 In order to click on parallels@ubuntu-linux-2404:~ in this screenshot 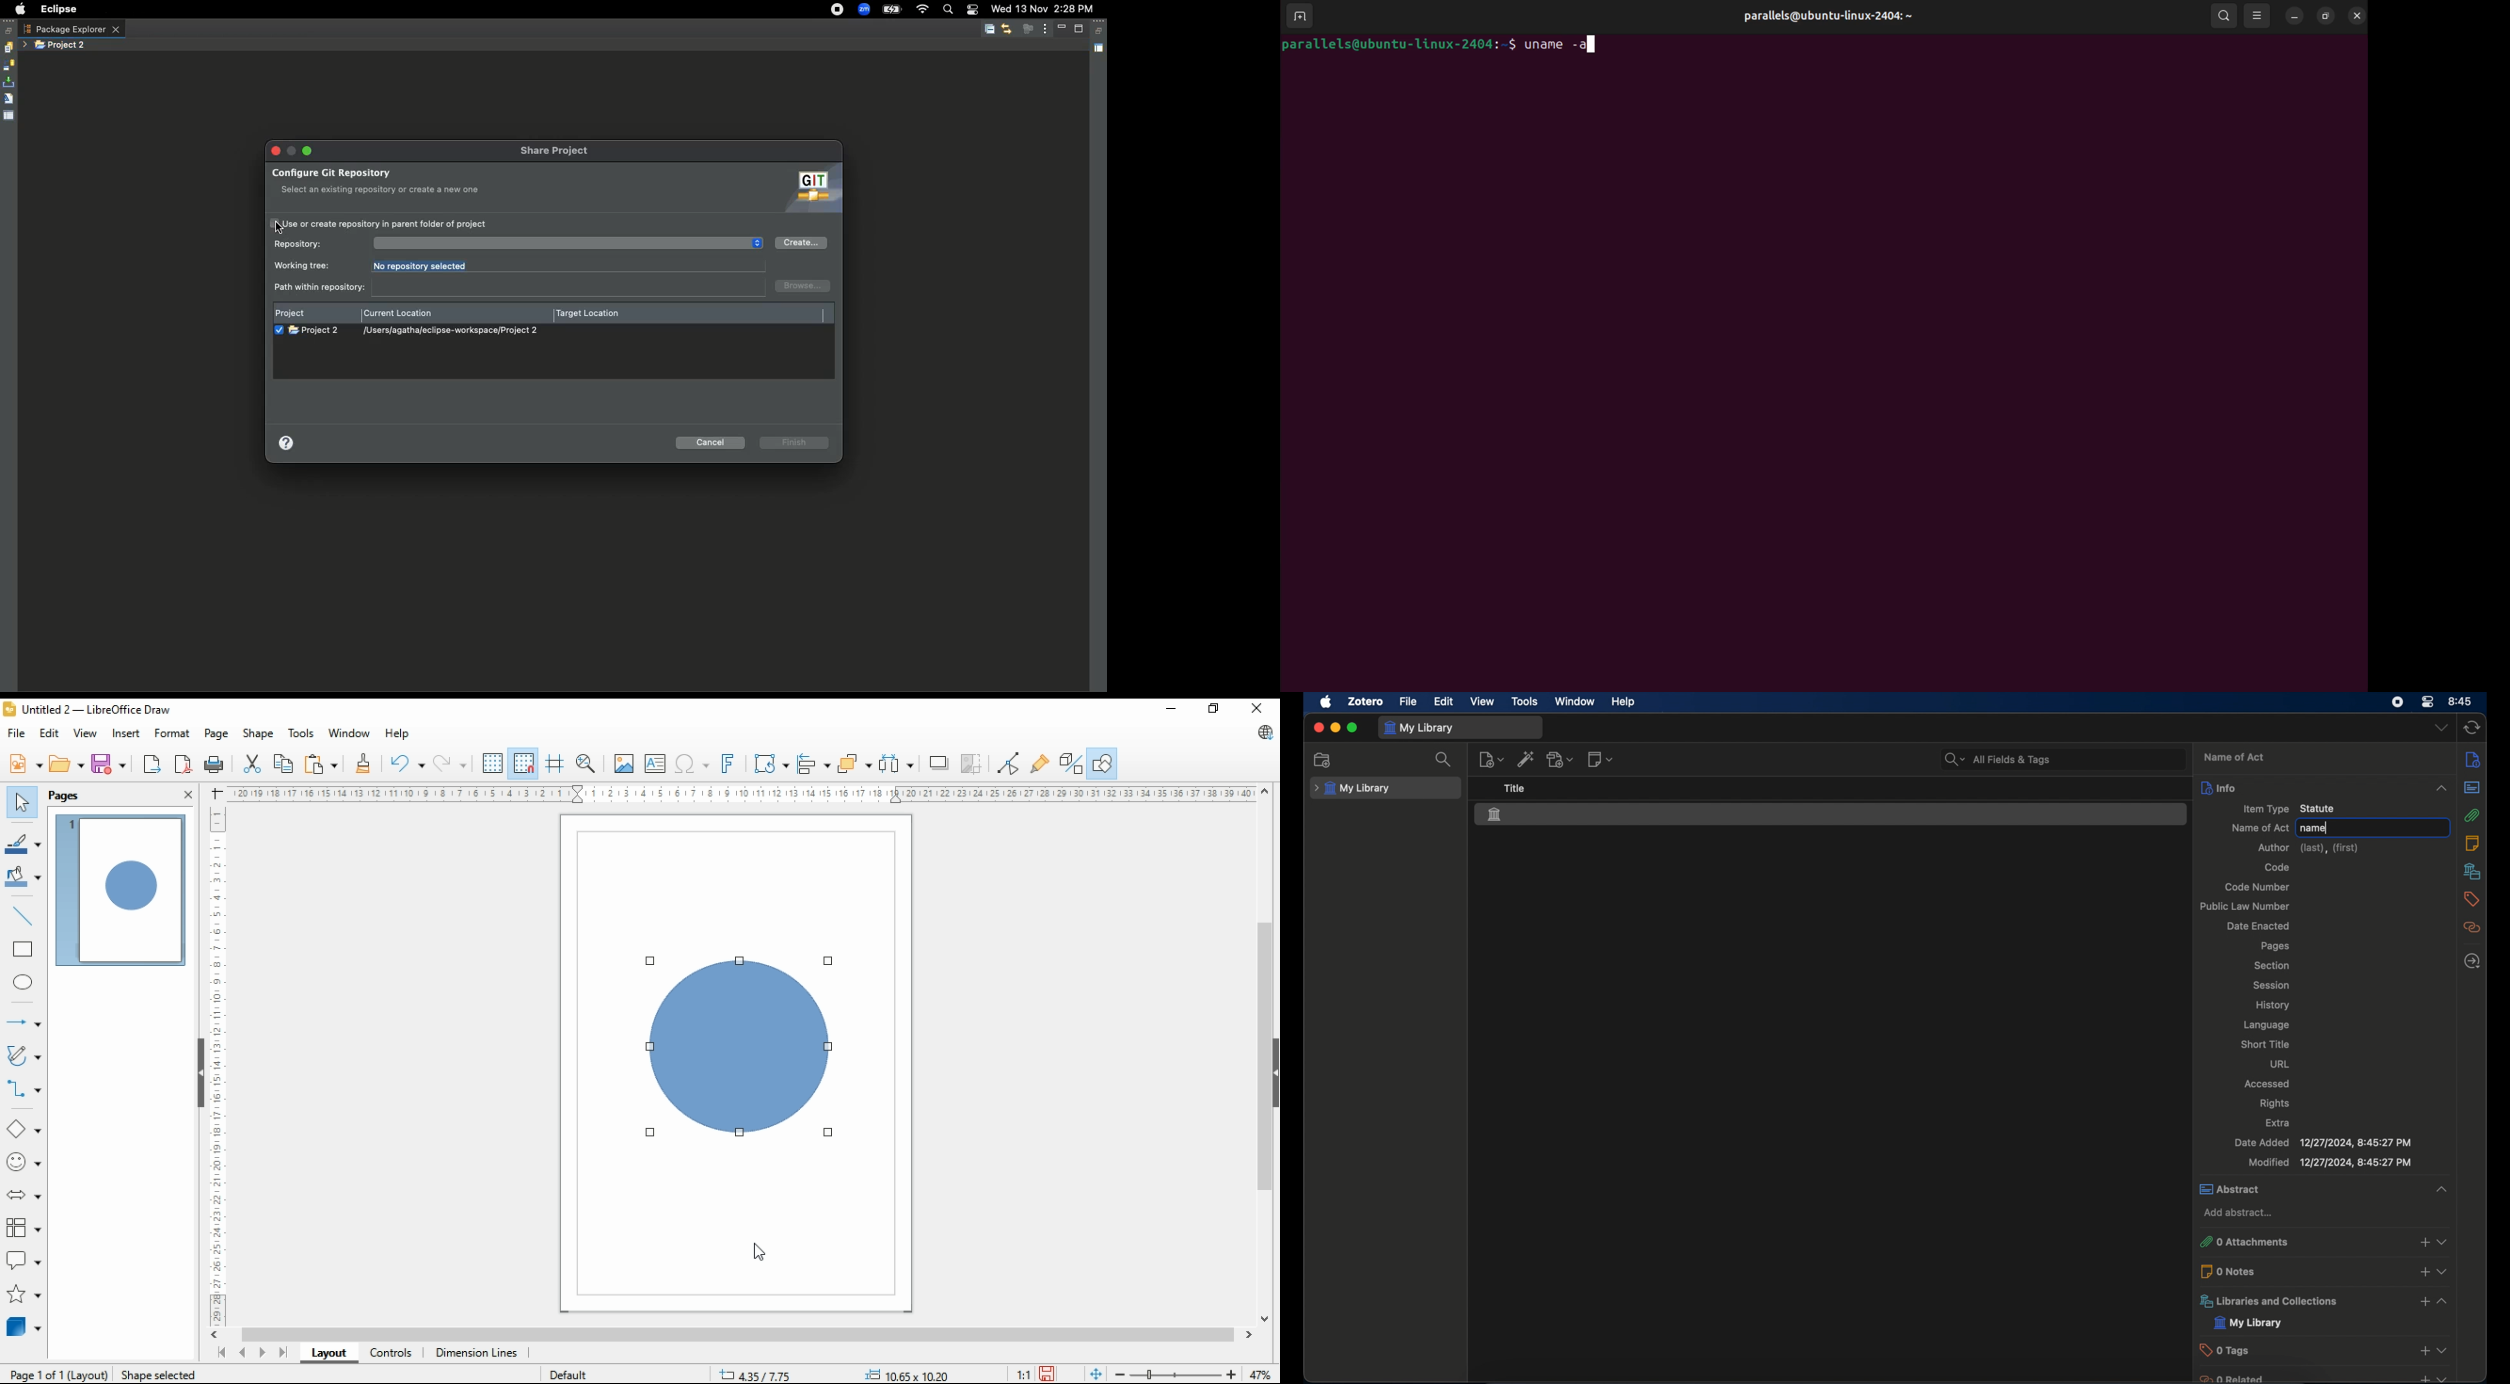, I will do `click(1827, 20)`.